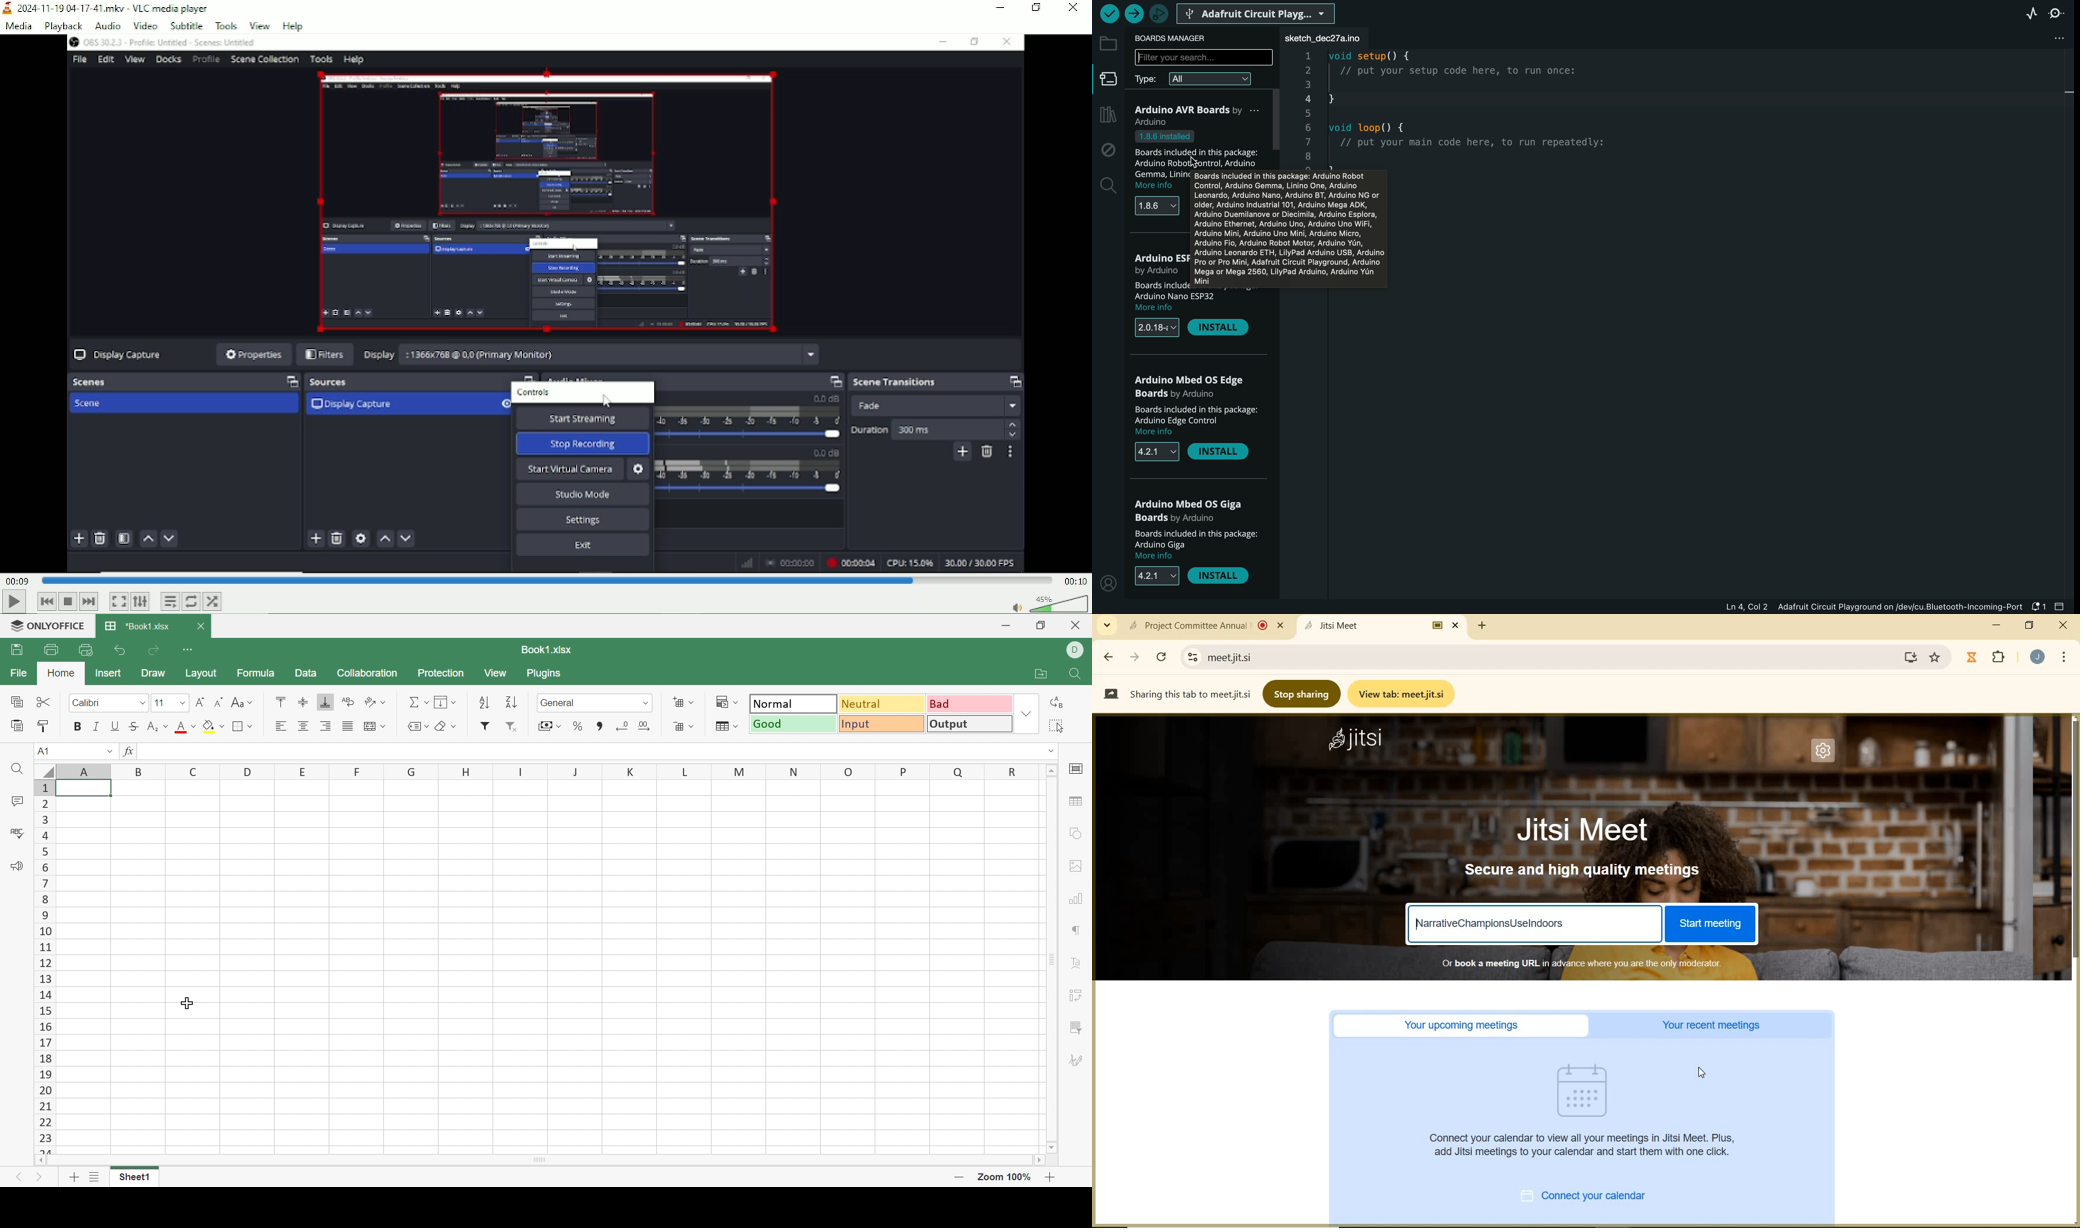 The height and width of the screenshot is (1232, 2100). What do you see at coordinates (88, 602) in the screenshot?
I see `Next` at bounding box center [88, 602].